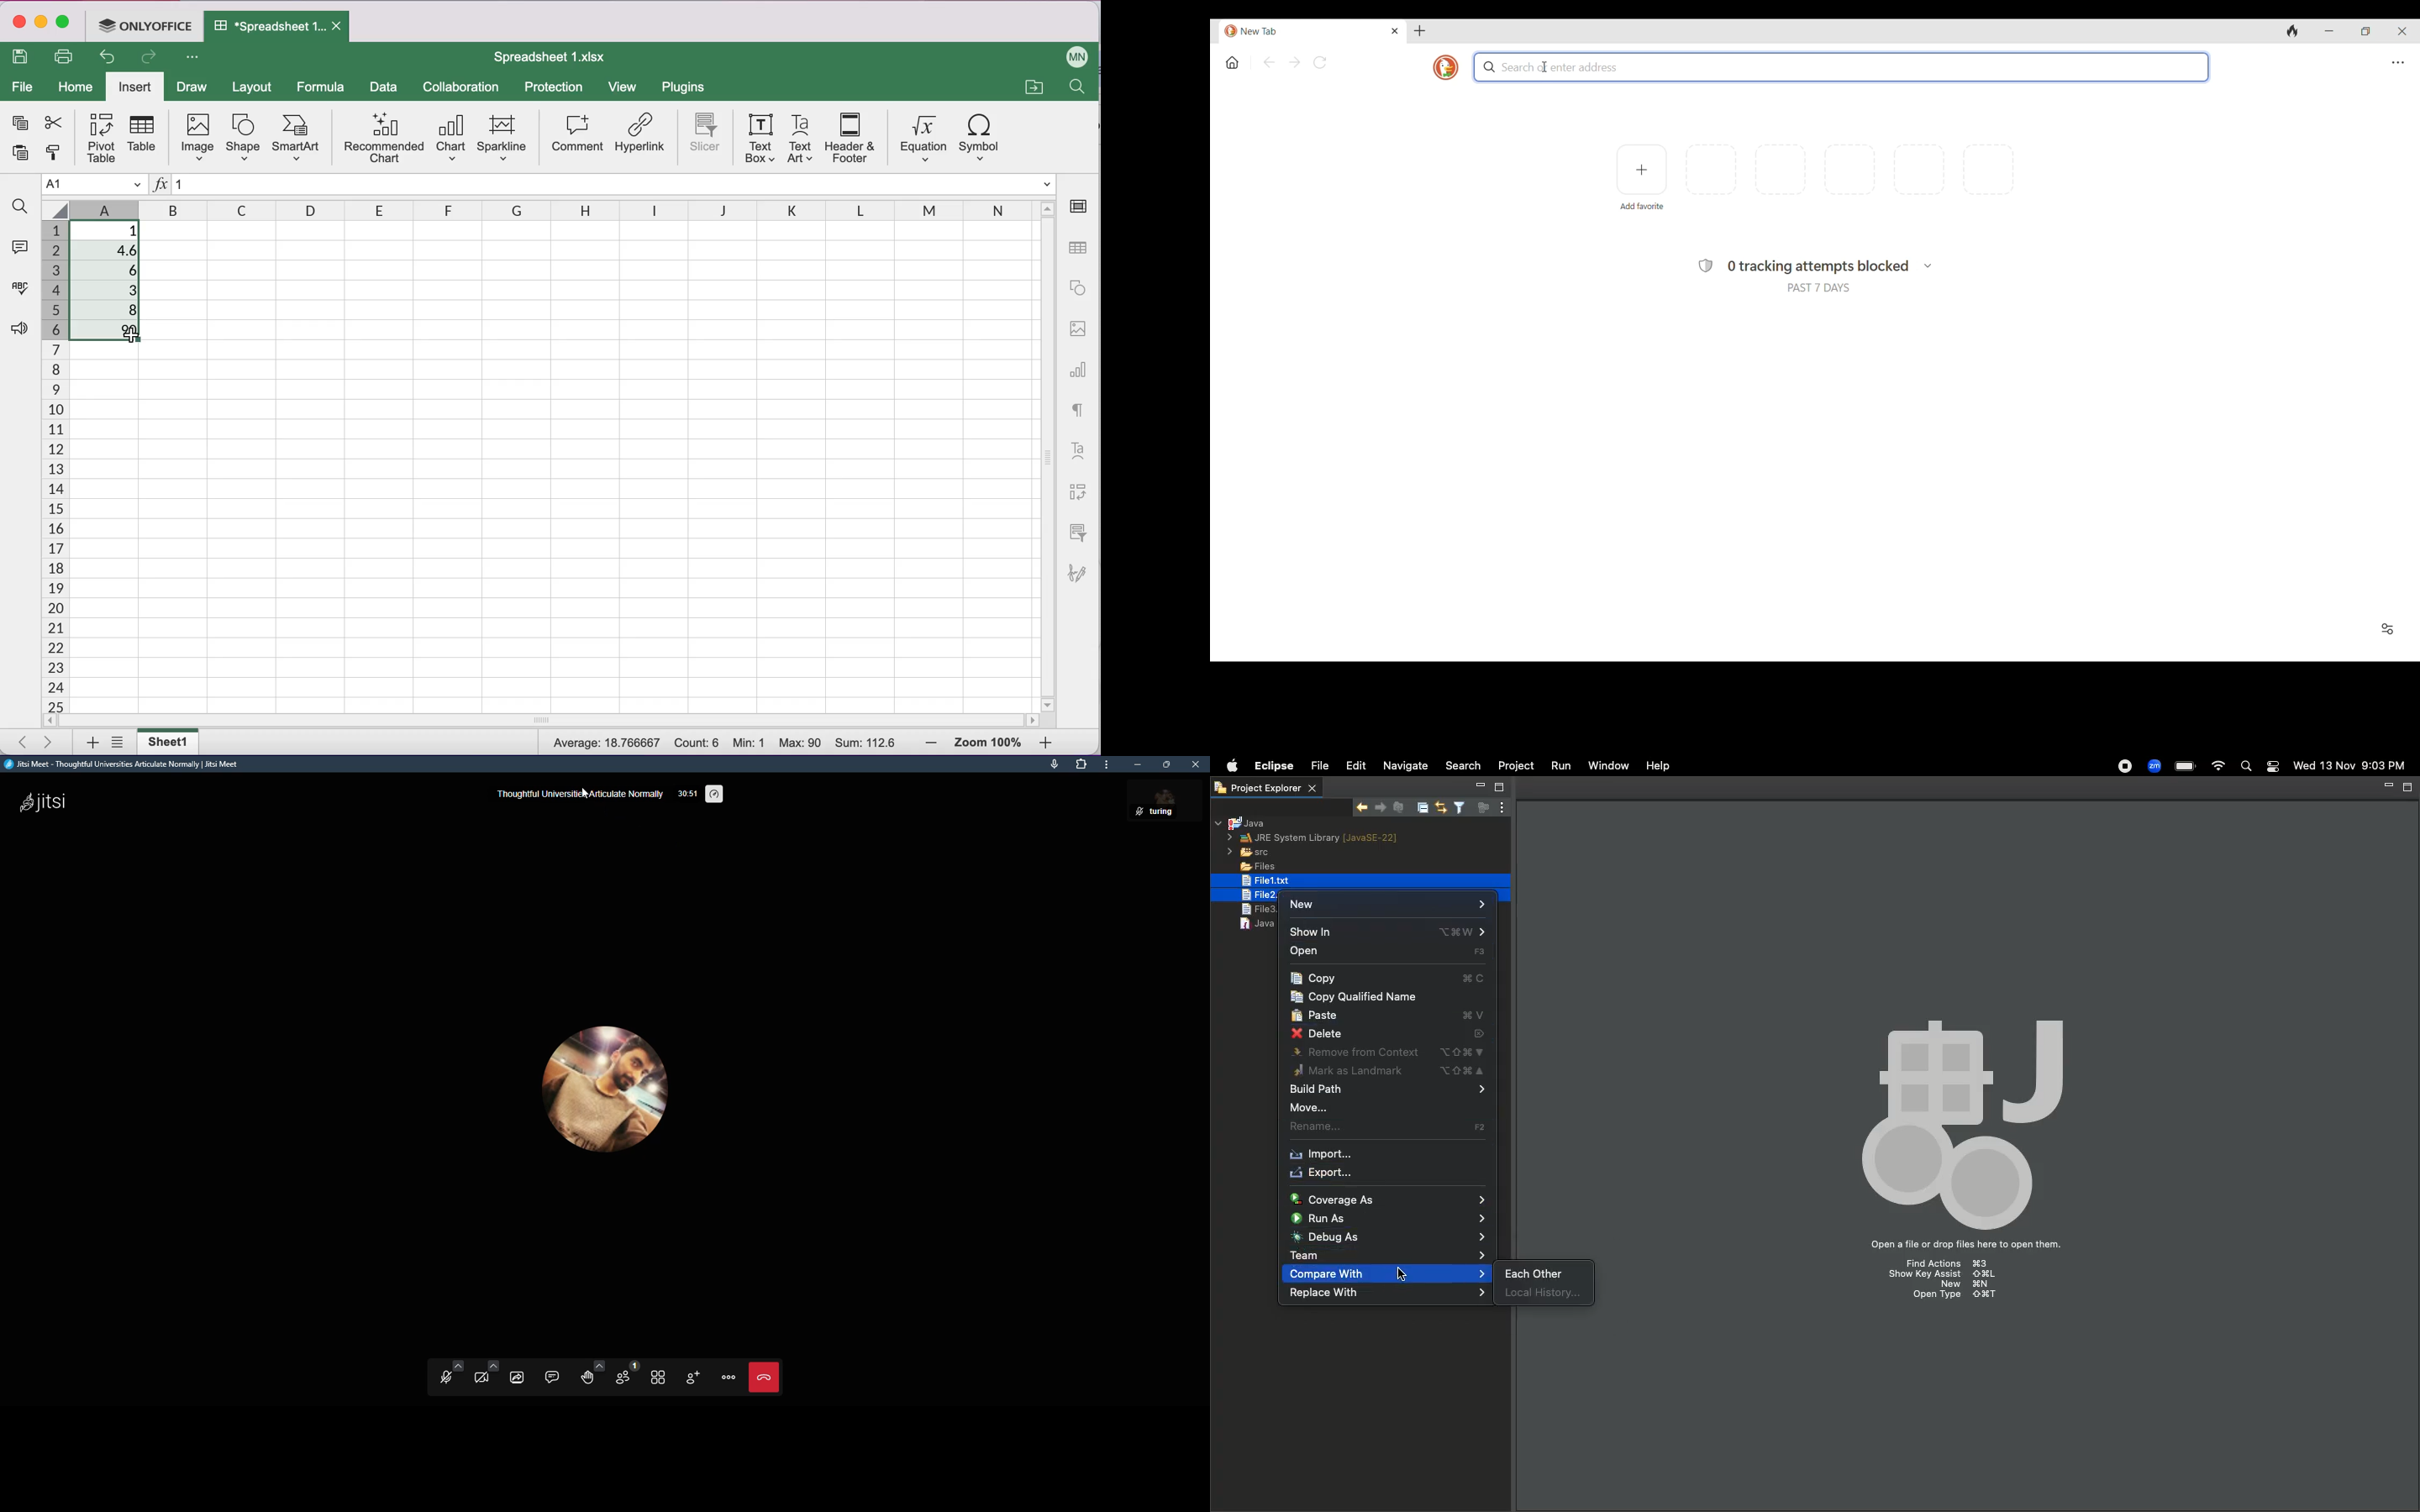 This screenshot has height=1512, width=2436. Describe the element at coordinates (1077, 535) in the screenshot. I see `slicer` at that location.